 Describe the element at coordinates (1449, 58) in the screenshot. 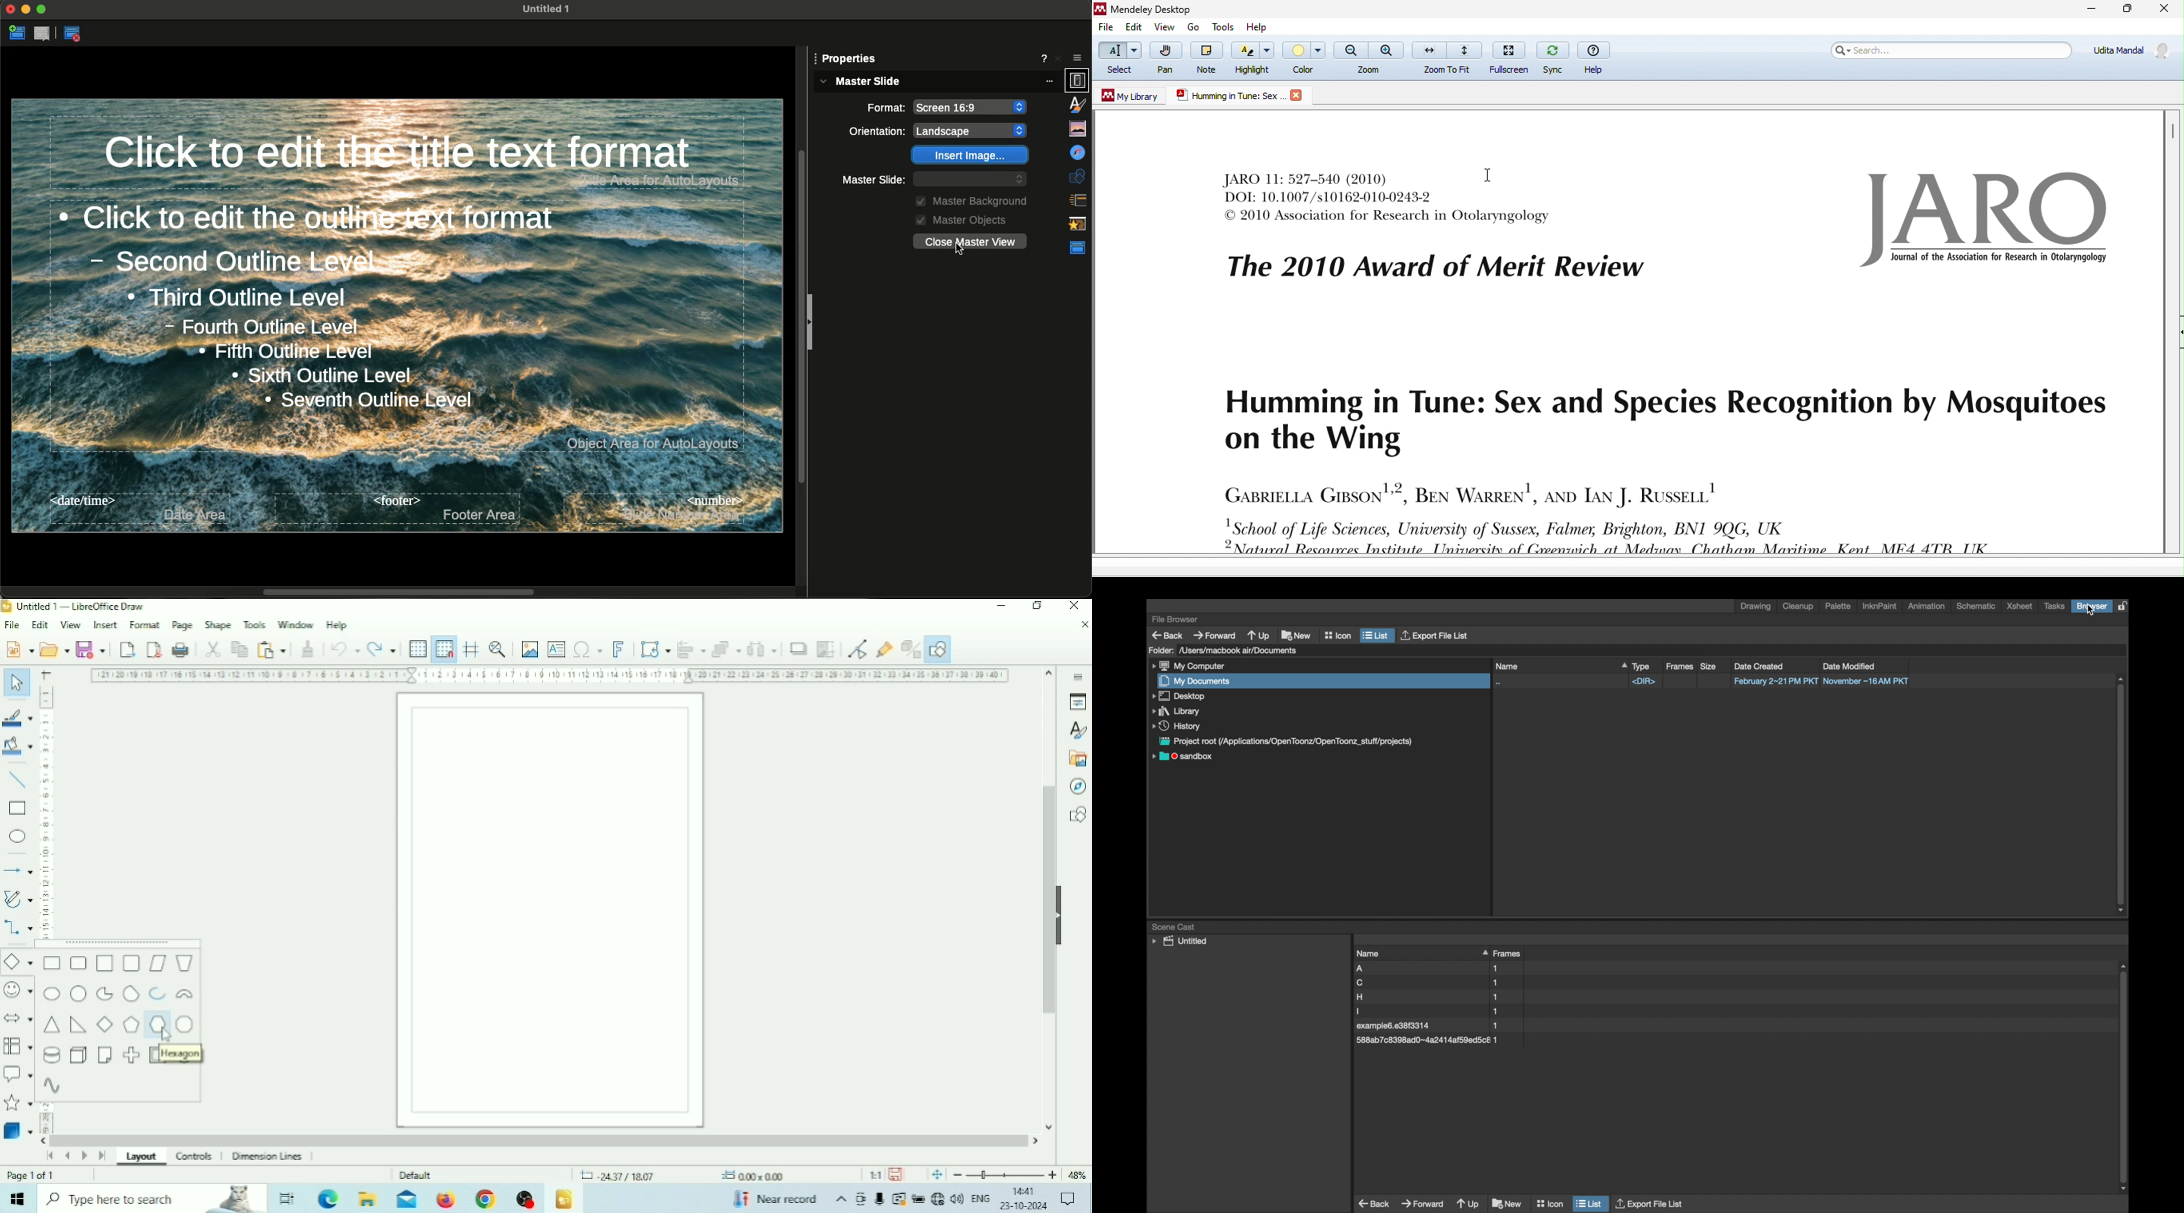

I see `zoom to fit` at that location.